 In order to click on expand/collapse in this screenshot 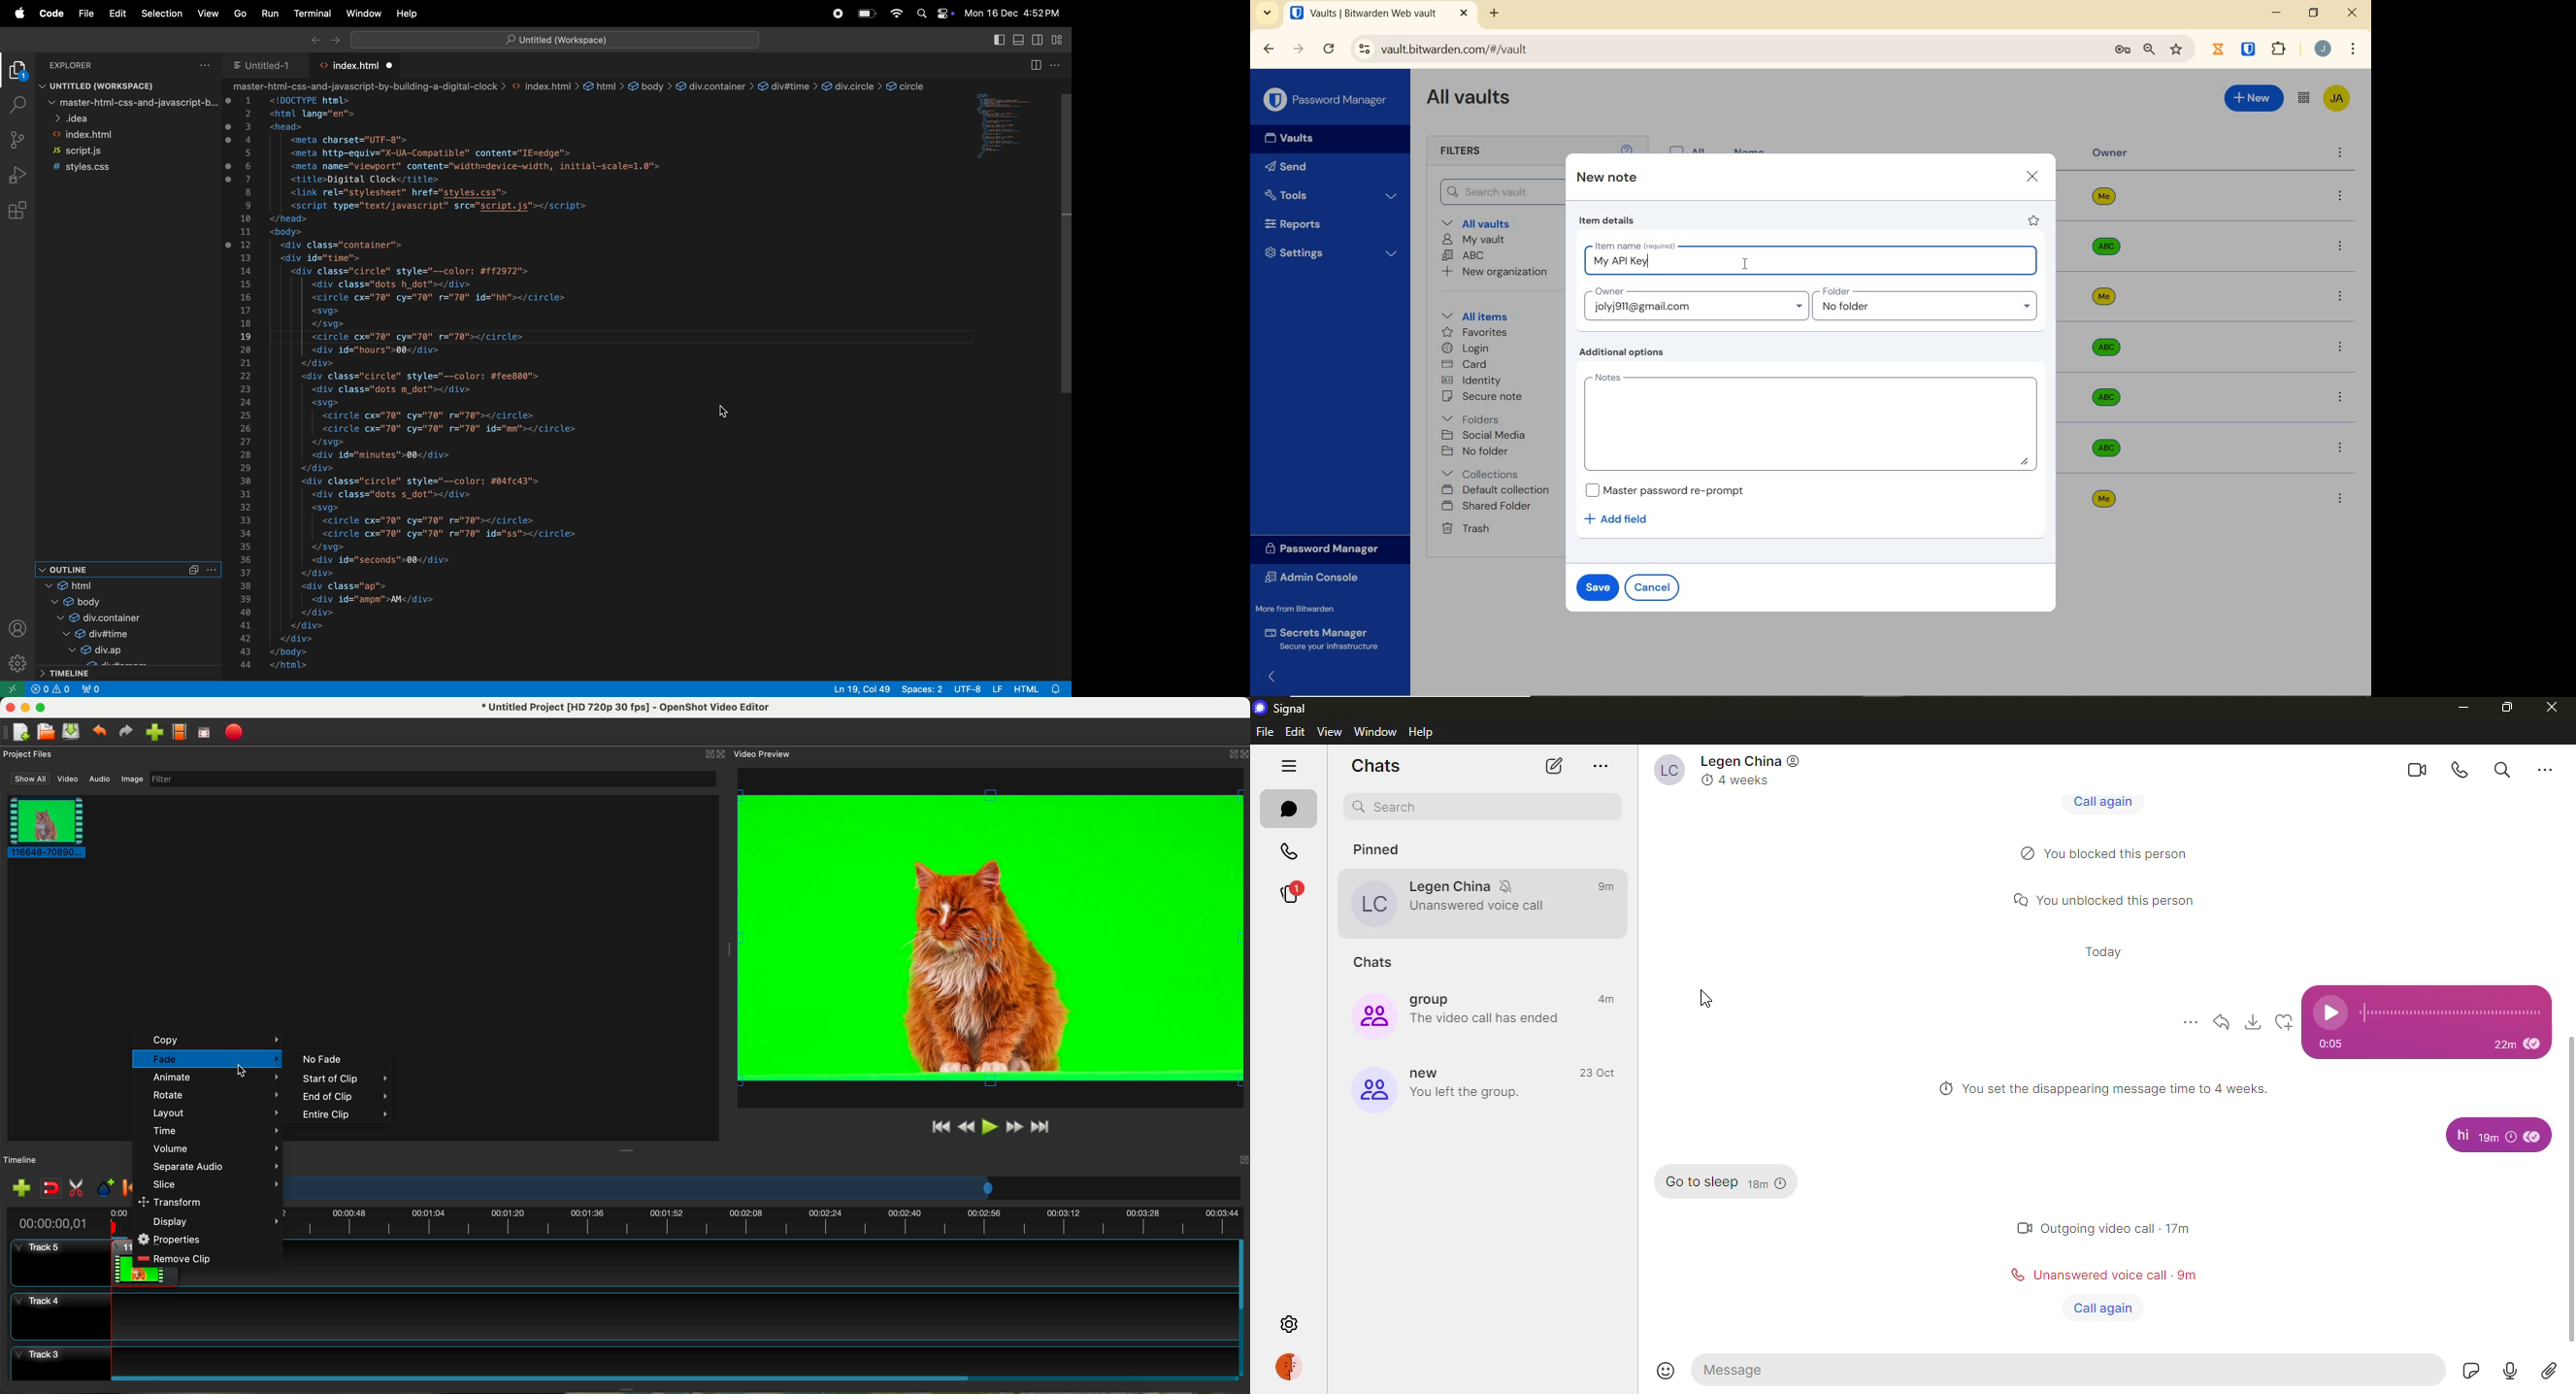, I will do `click(1274, 675)`.